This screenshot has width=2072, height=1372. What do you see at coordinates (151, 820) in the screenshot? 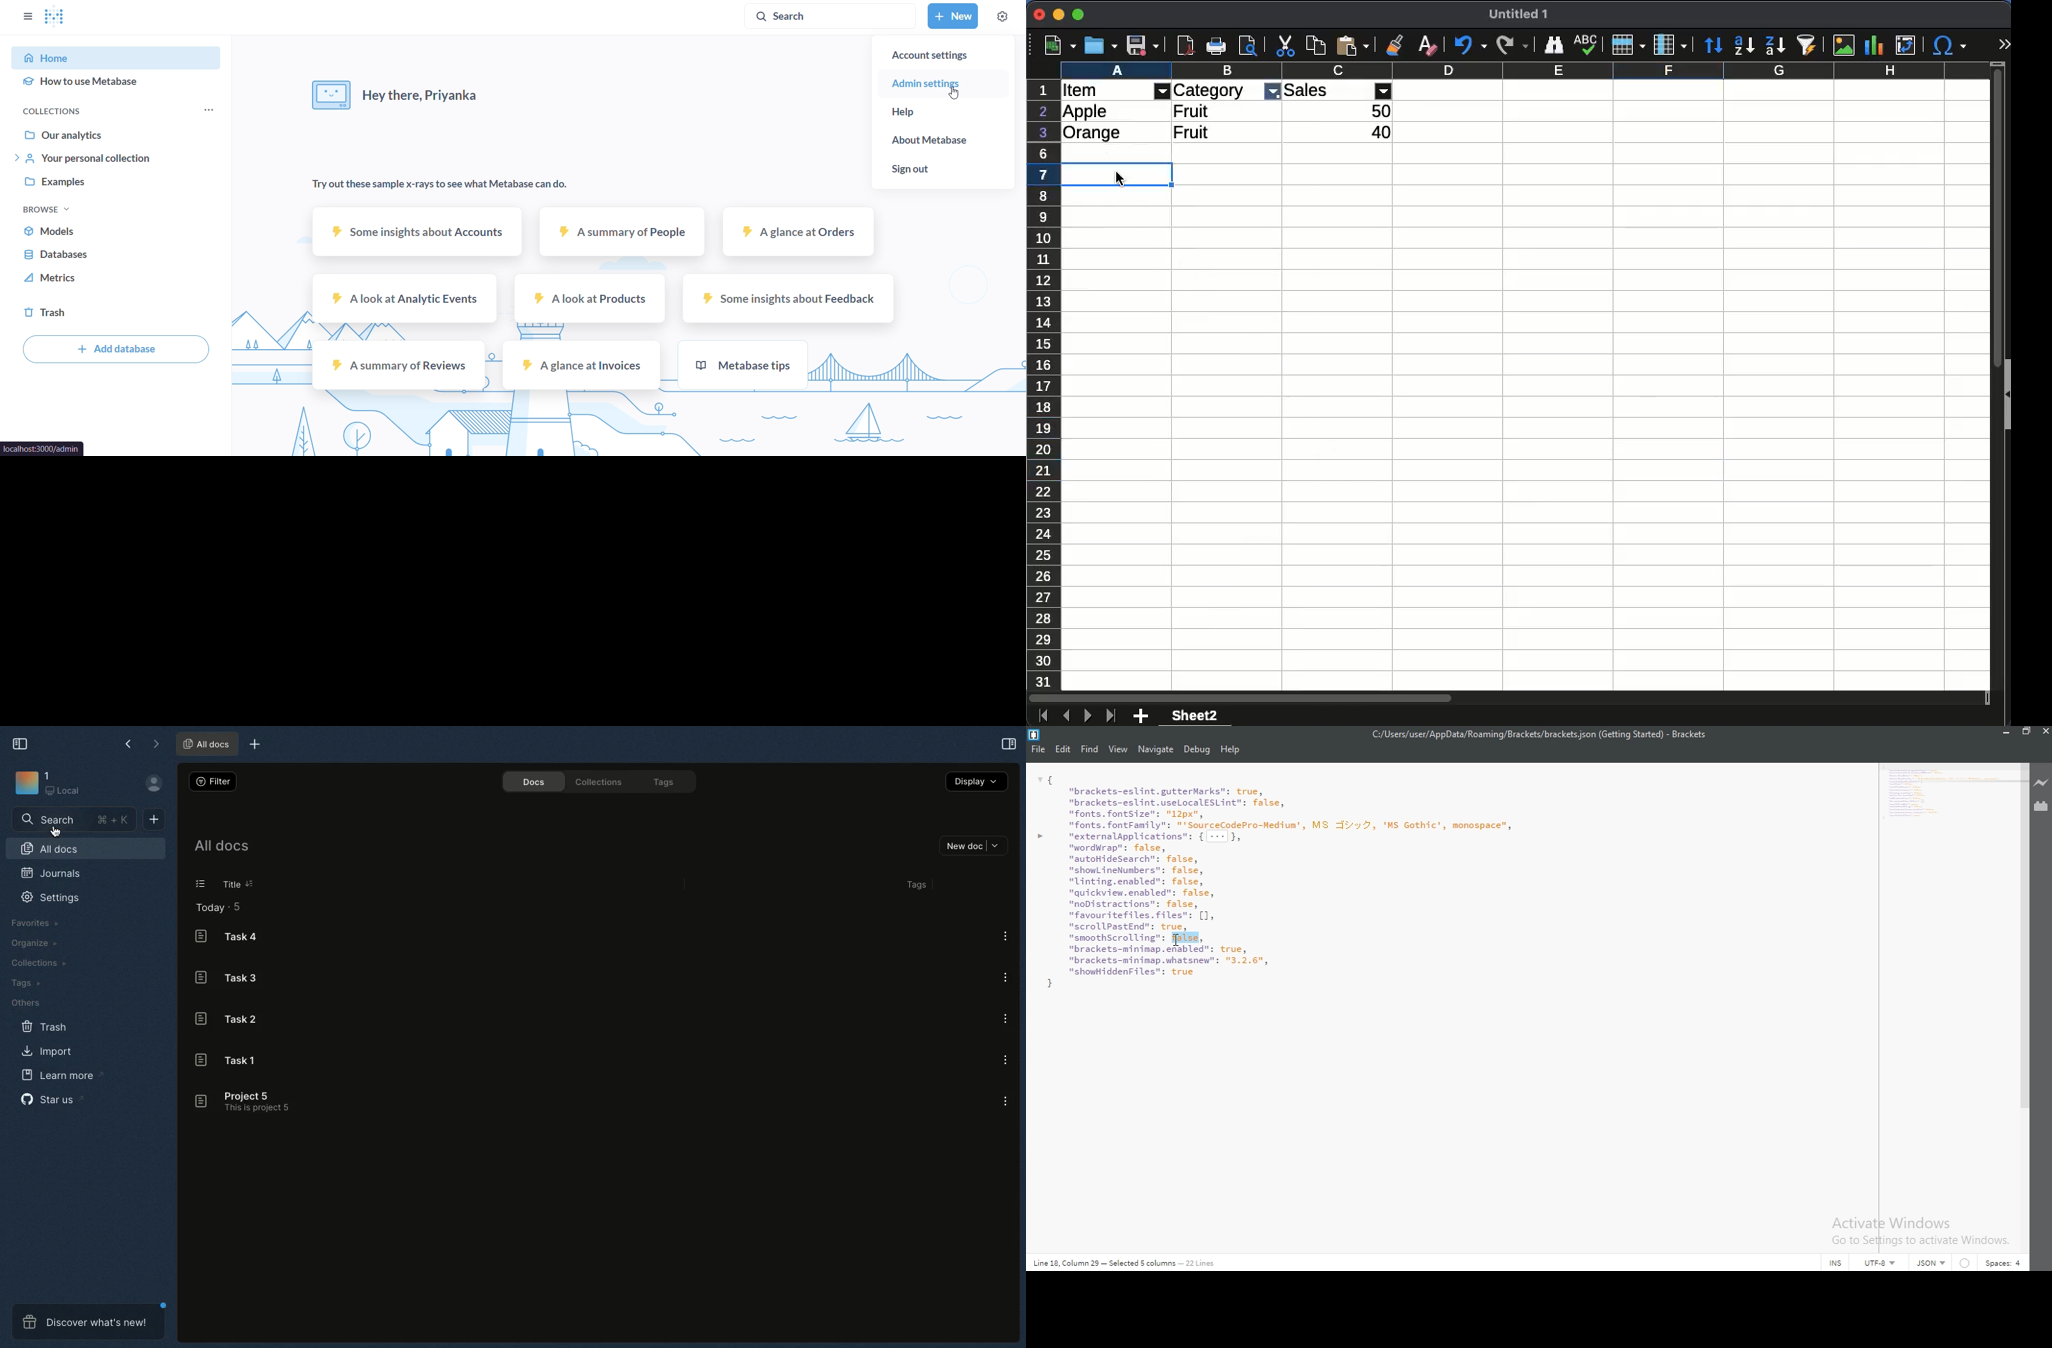
I see `New document` at bounding box center [151, 820].